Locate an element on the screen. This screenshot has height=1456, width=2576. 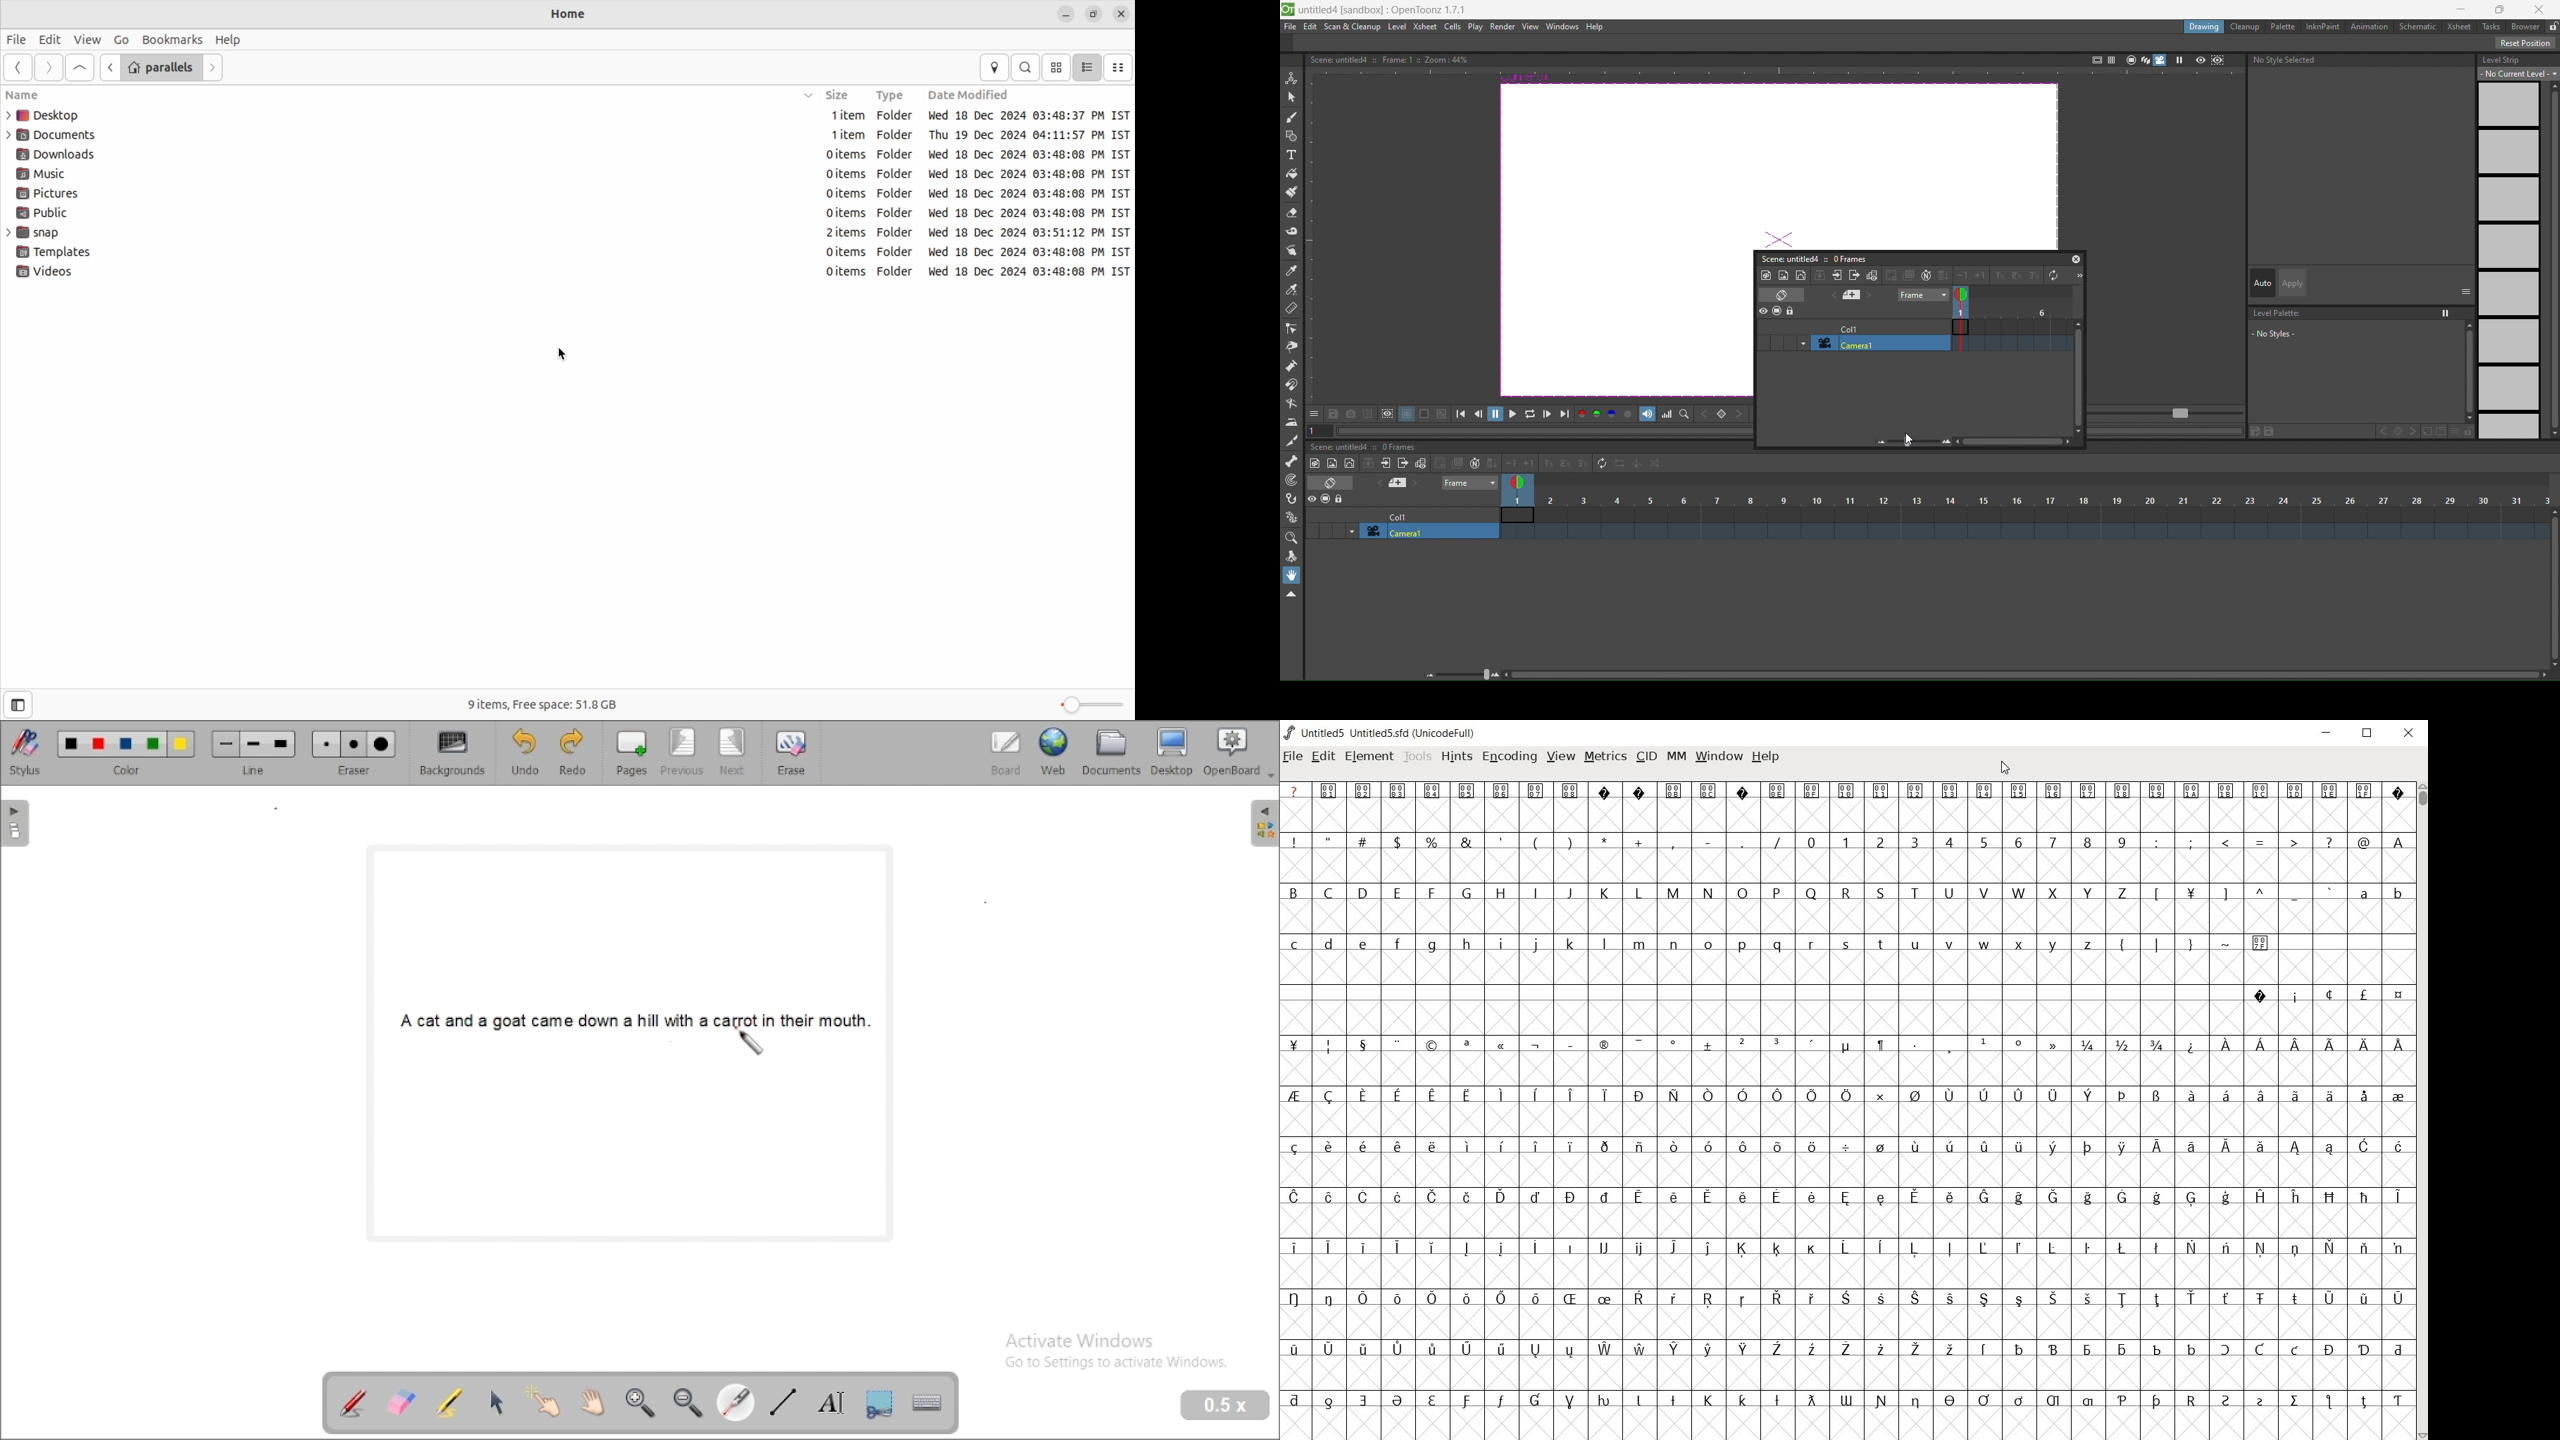
 is located at coordinates (1743, 1399).